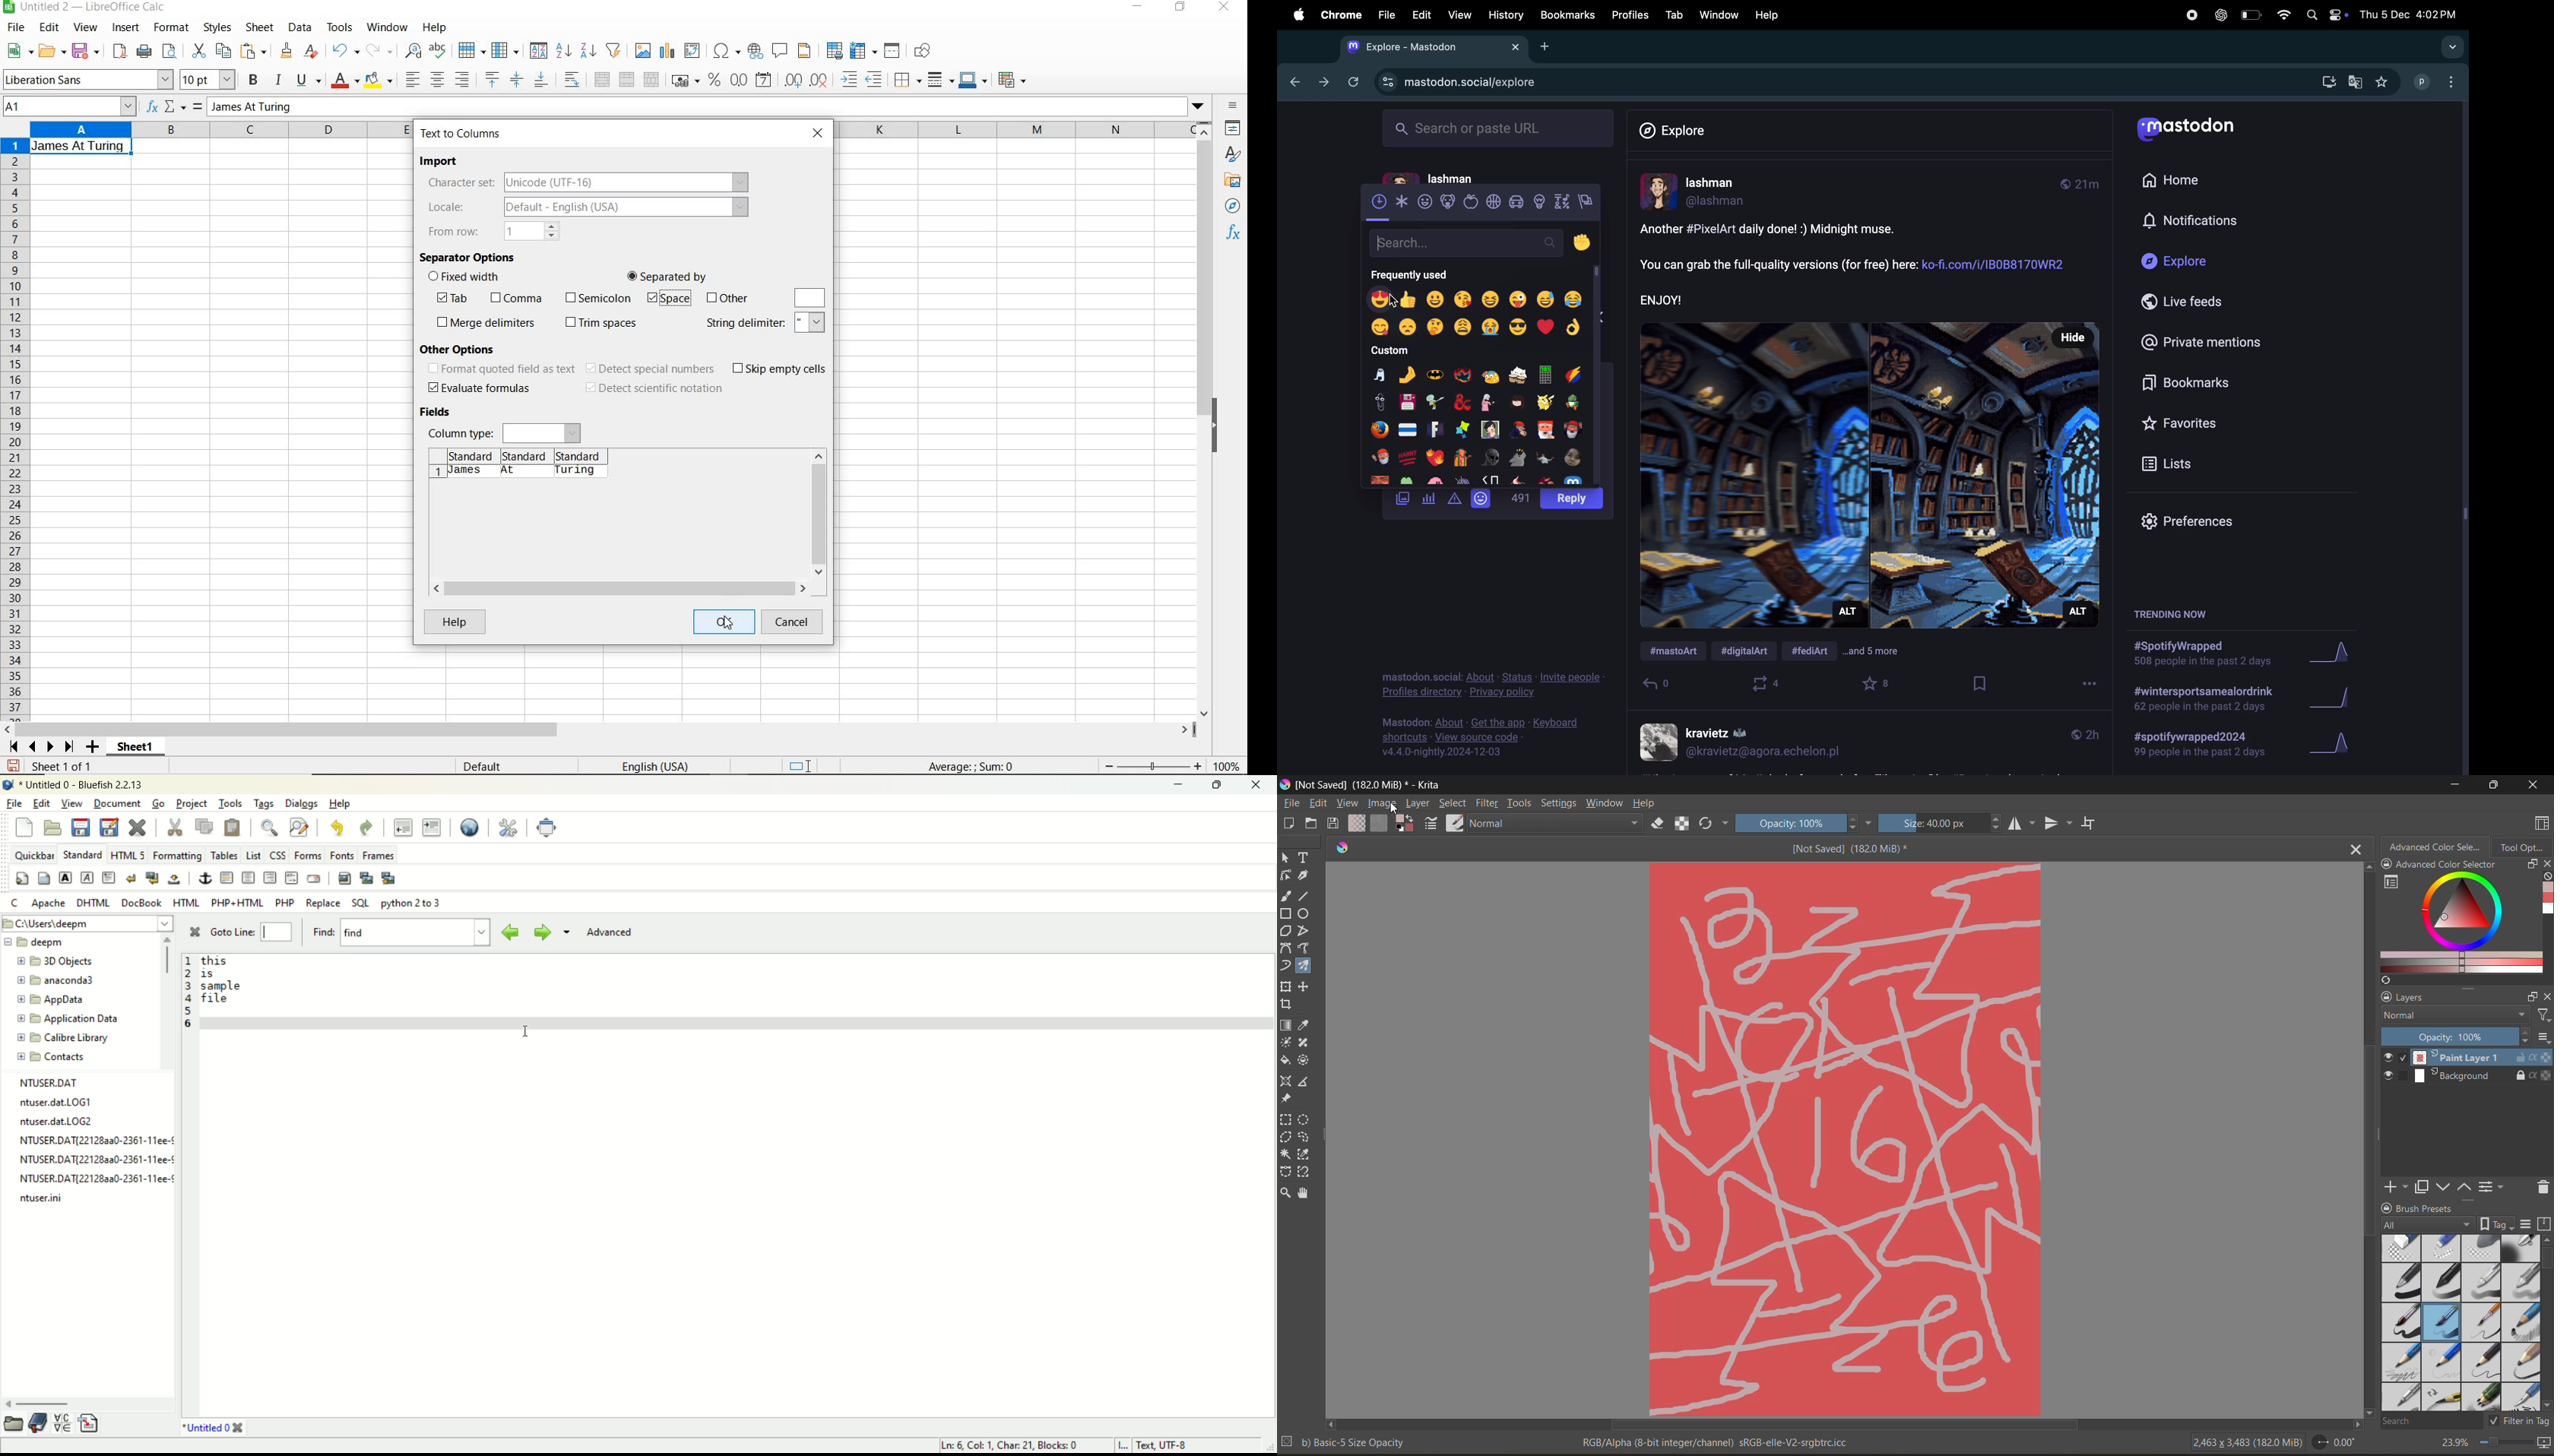 Image resolution: width=2576 pixels, height=1456 pixels. What do you see at coordinates (685, 81) in the screenshot?
I see `format as currency` at bounding box center [685, 81].